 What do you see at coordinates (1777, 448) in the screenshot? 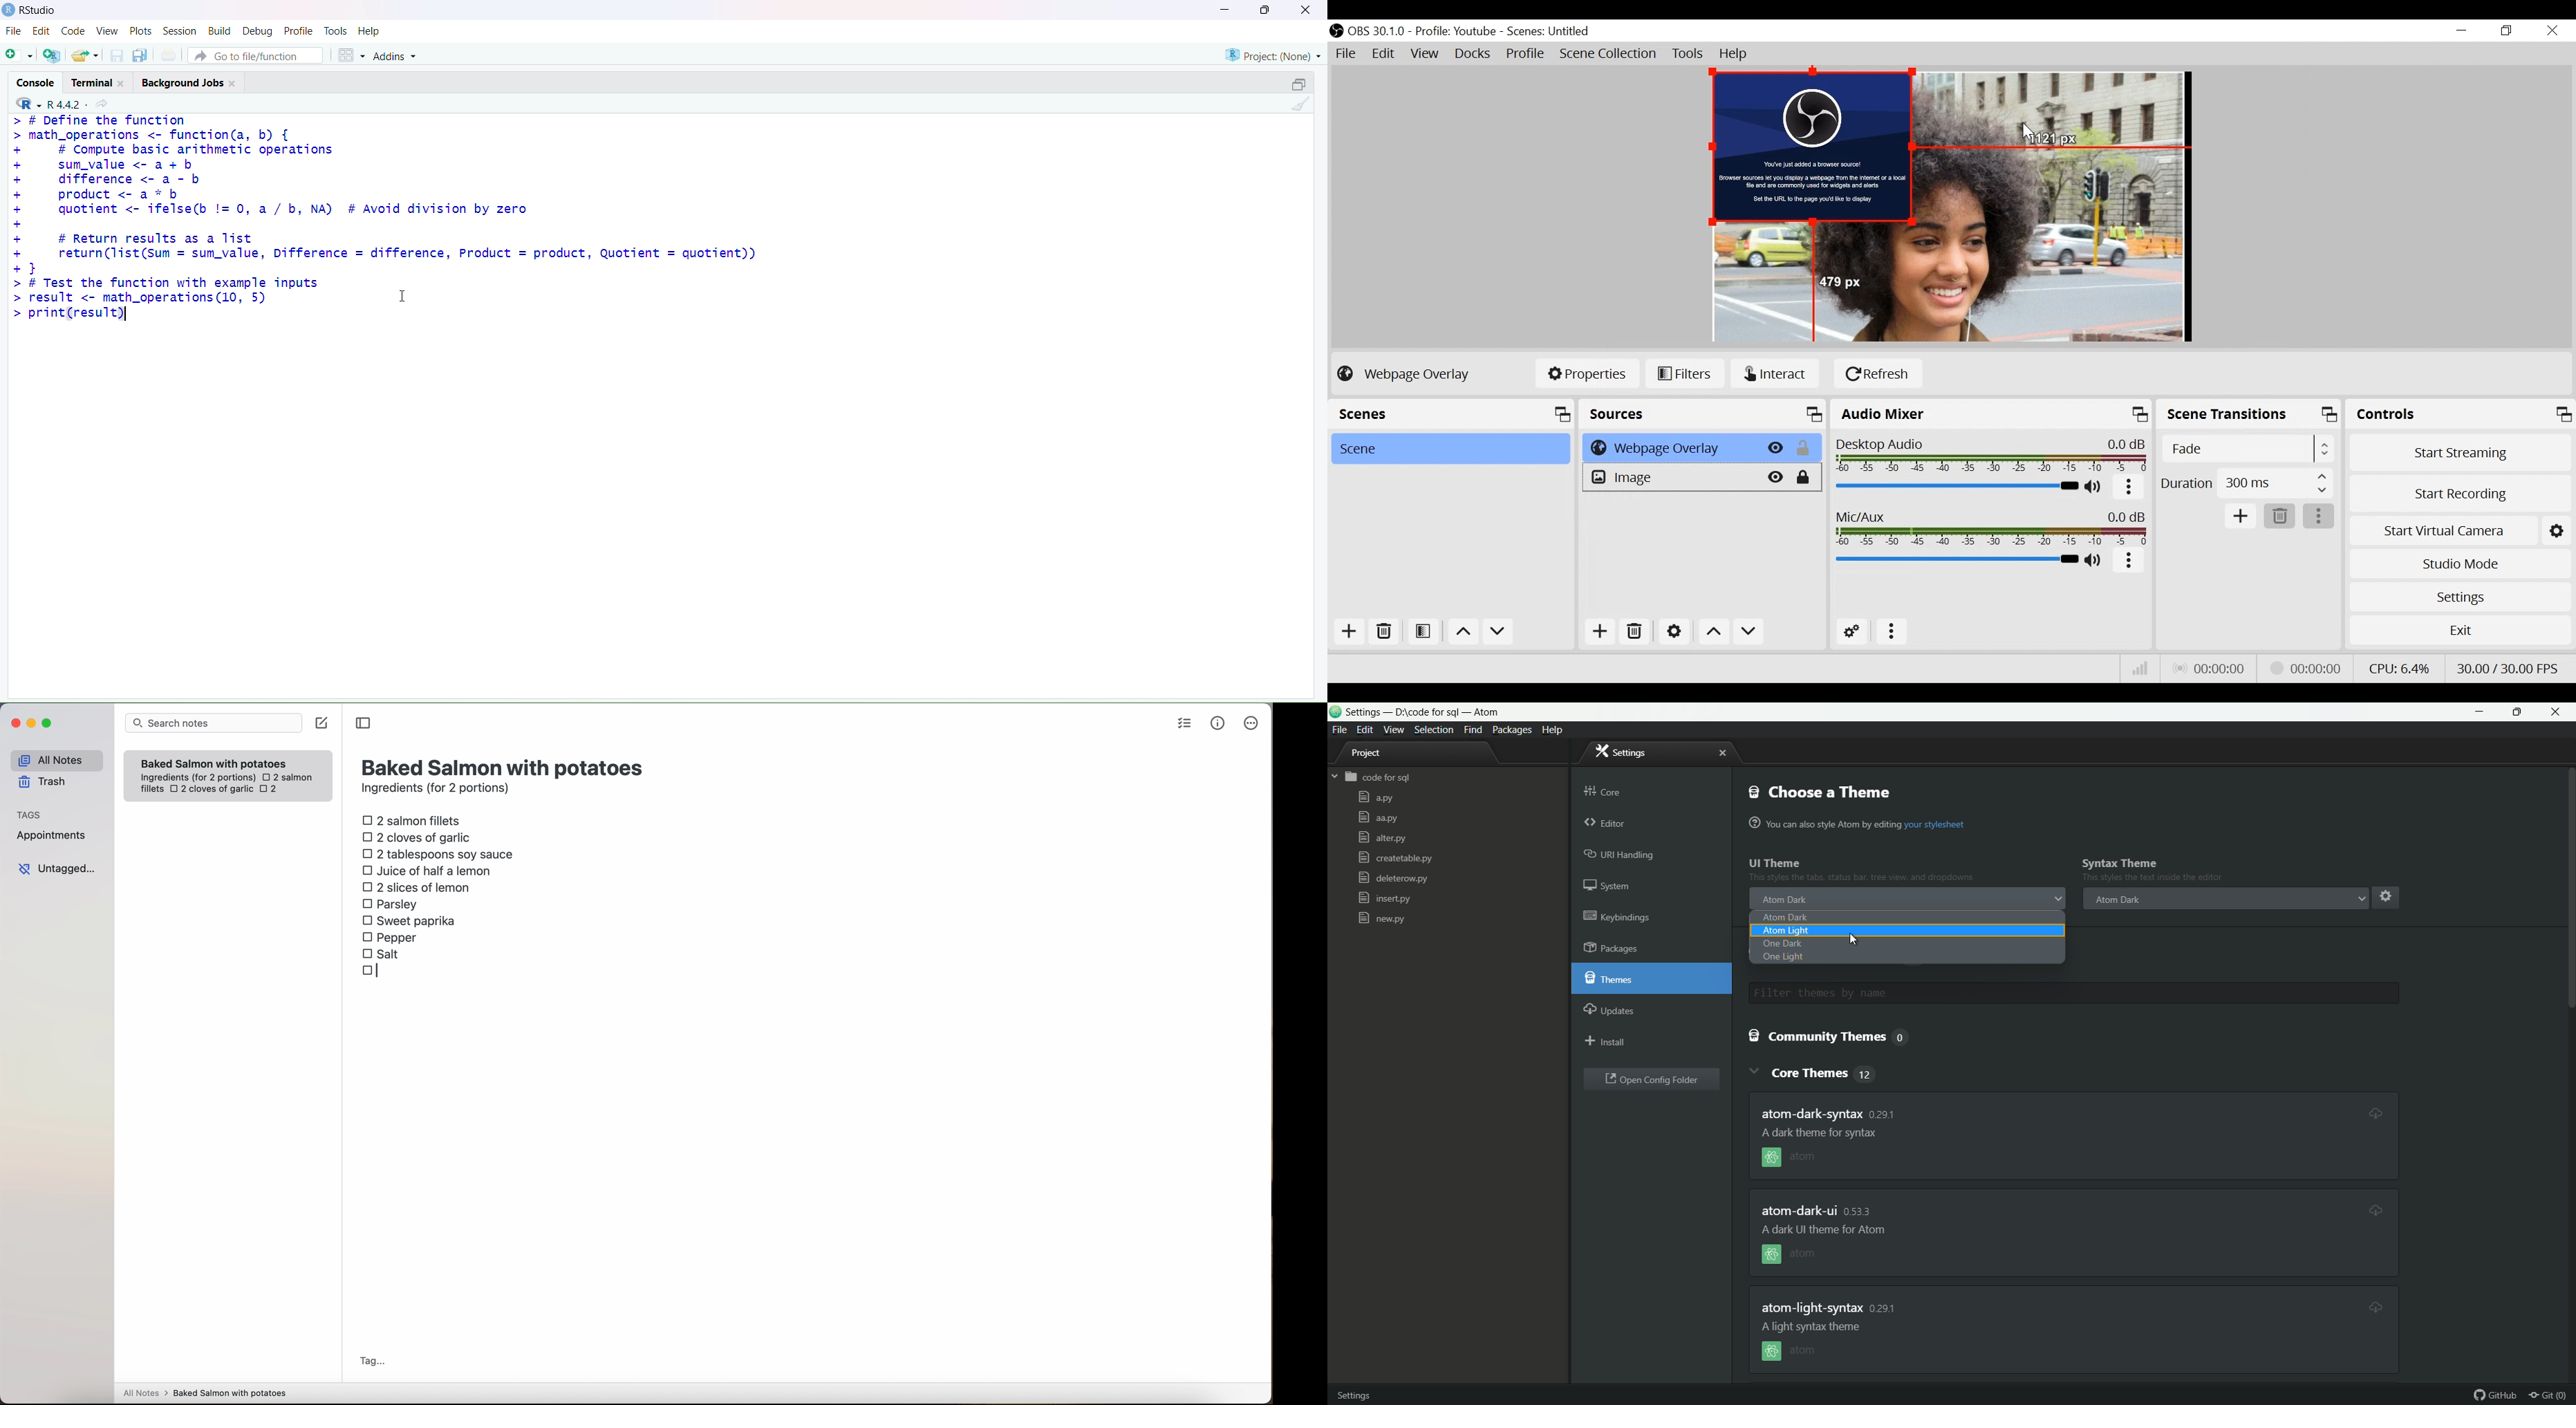
I see `Hide/Display` at bounding box center [1777, 448].